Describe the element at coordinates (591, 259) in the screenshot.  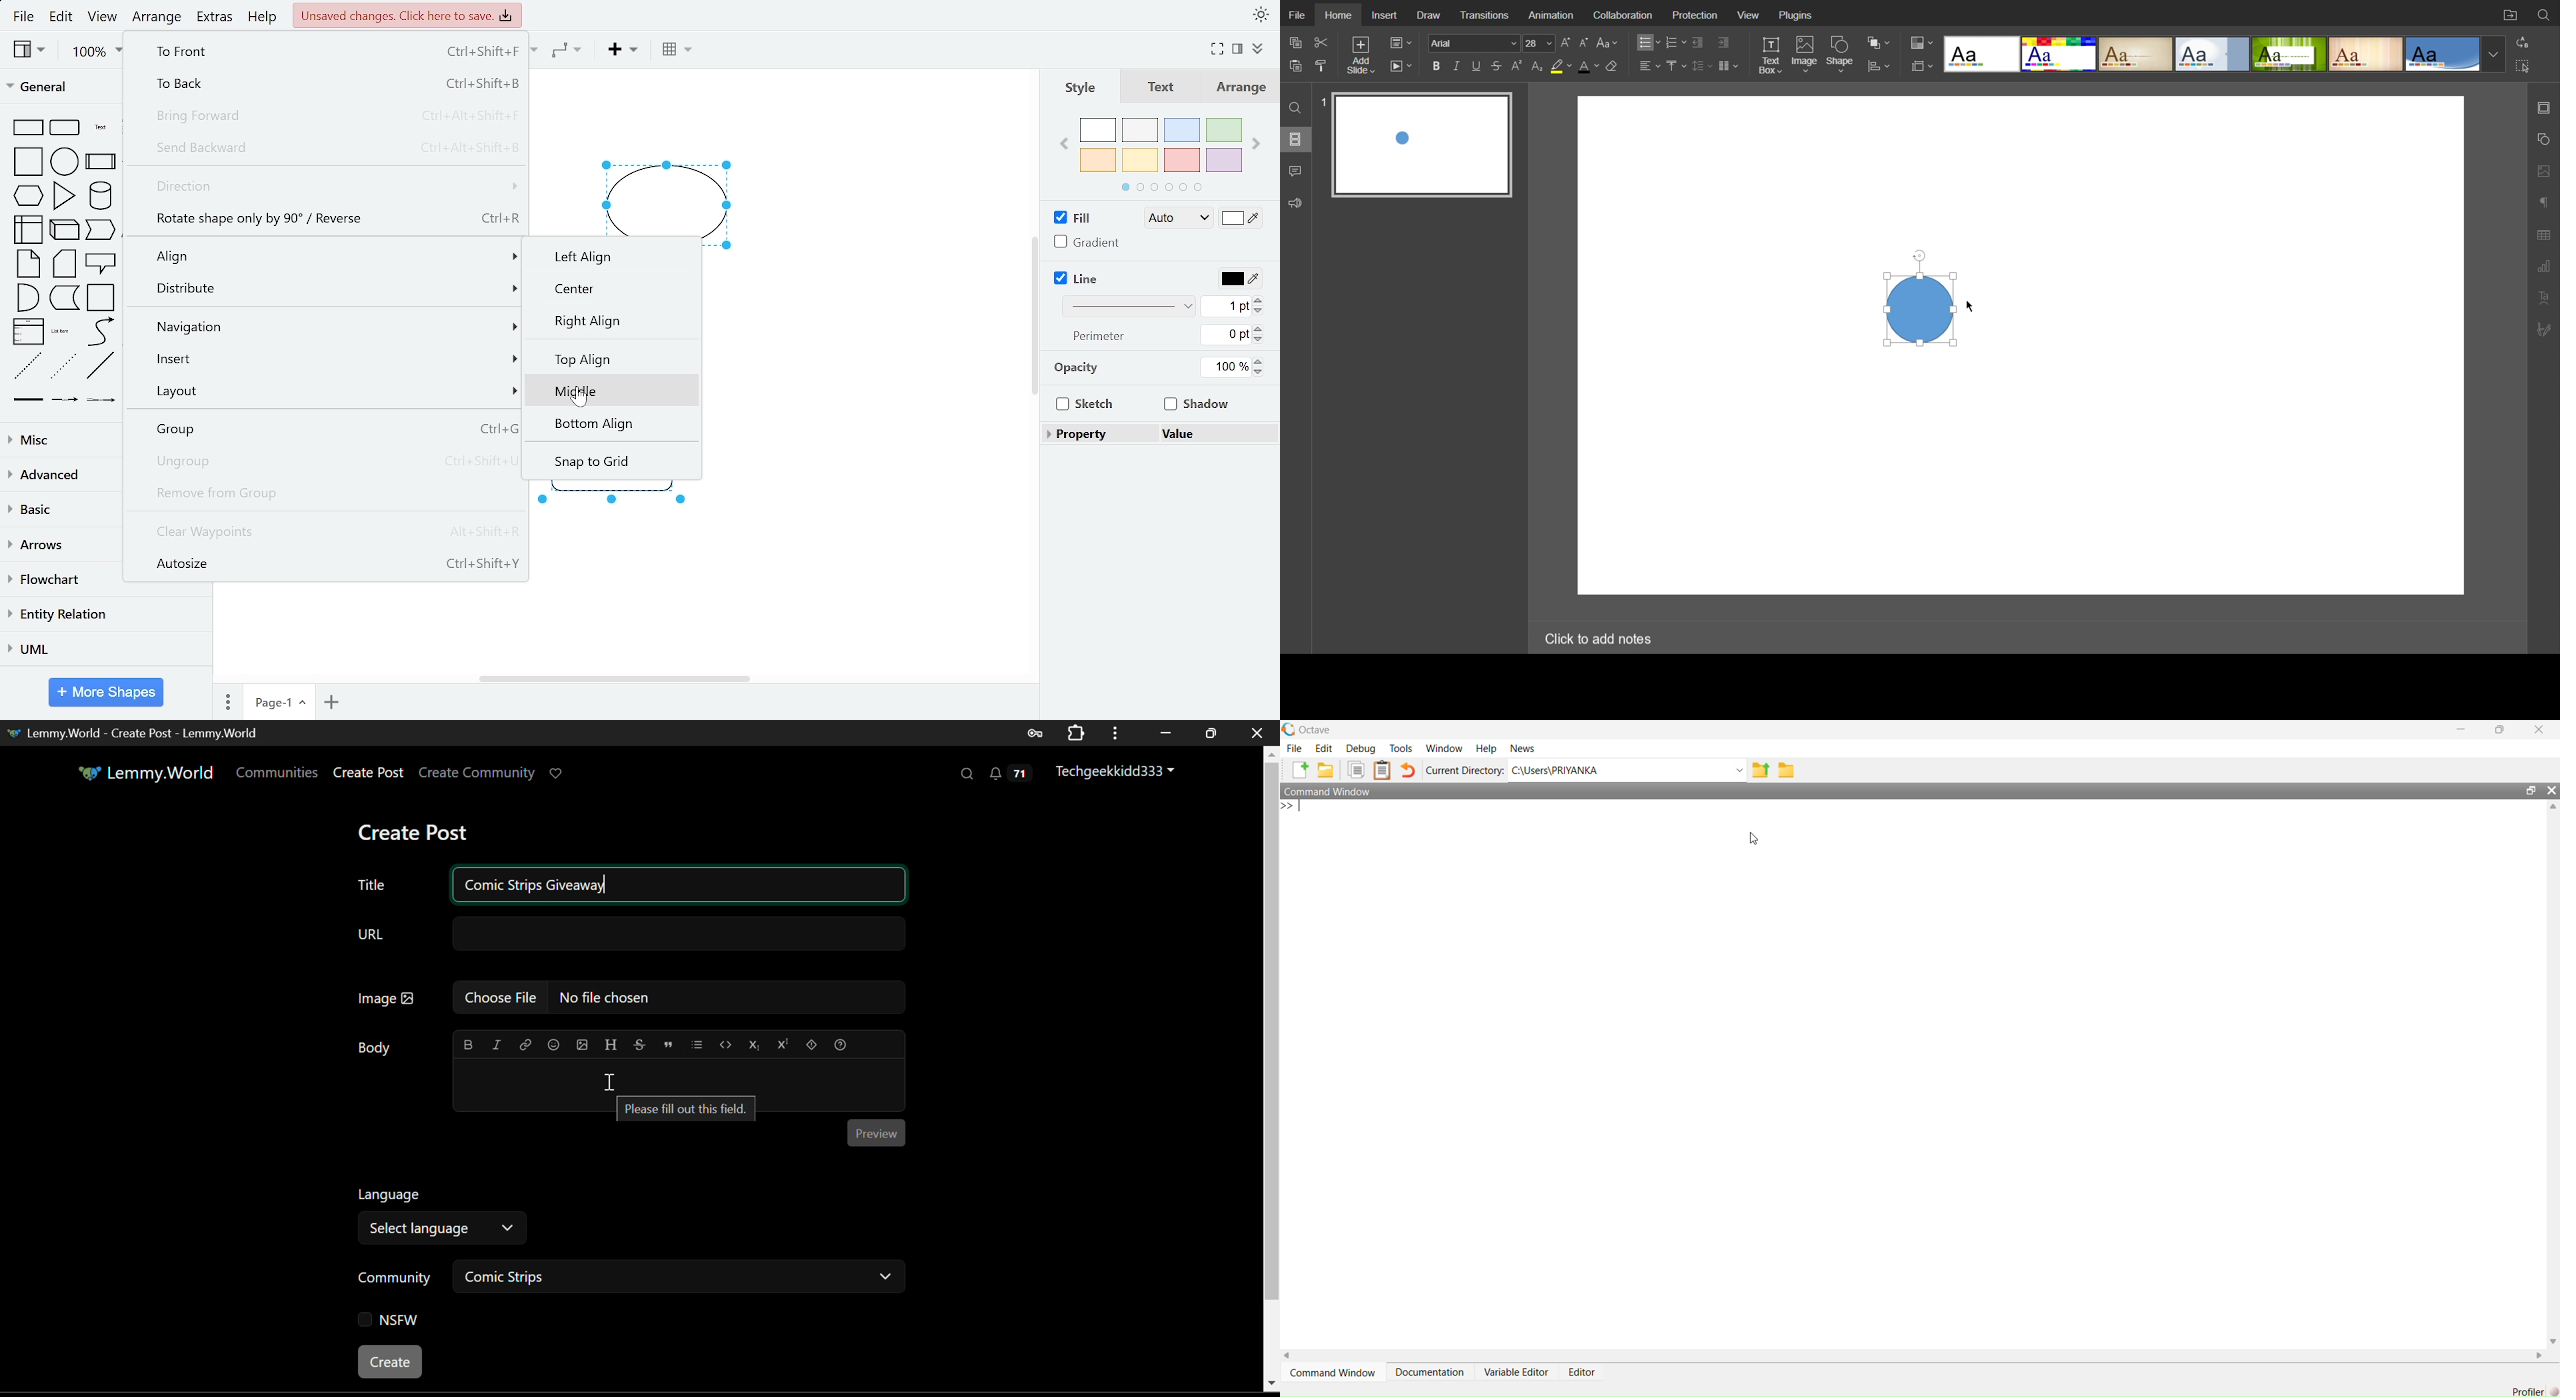
I see `Left Align` at that location.